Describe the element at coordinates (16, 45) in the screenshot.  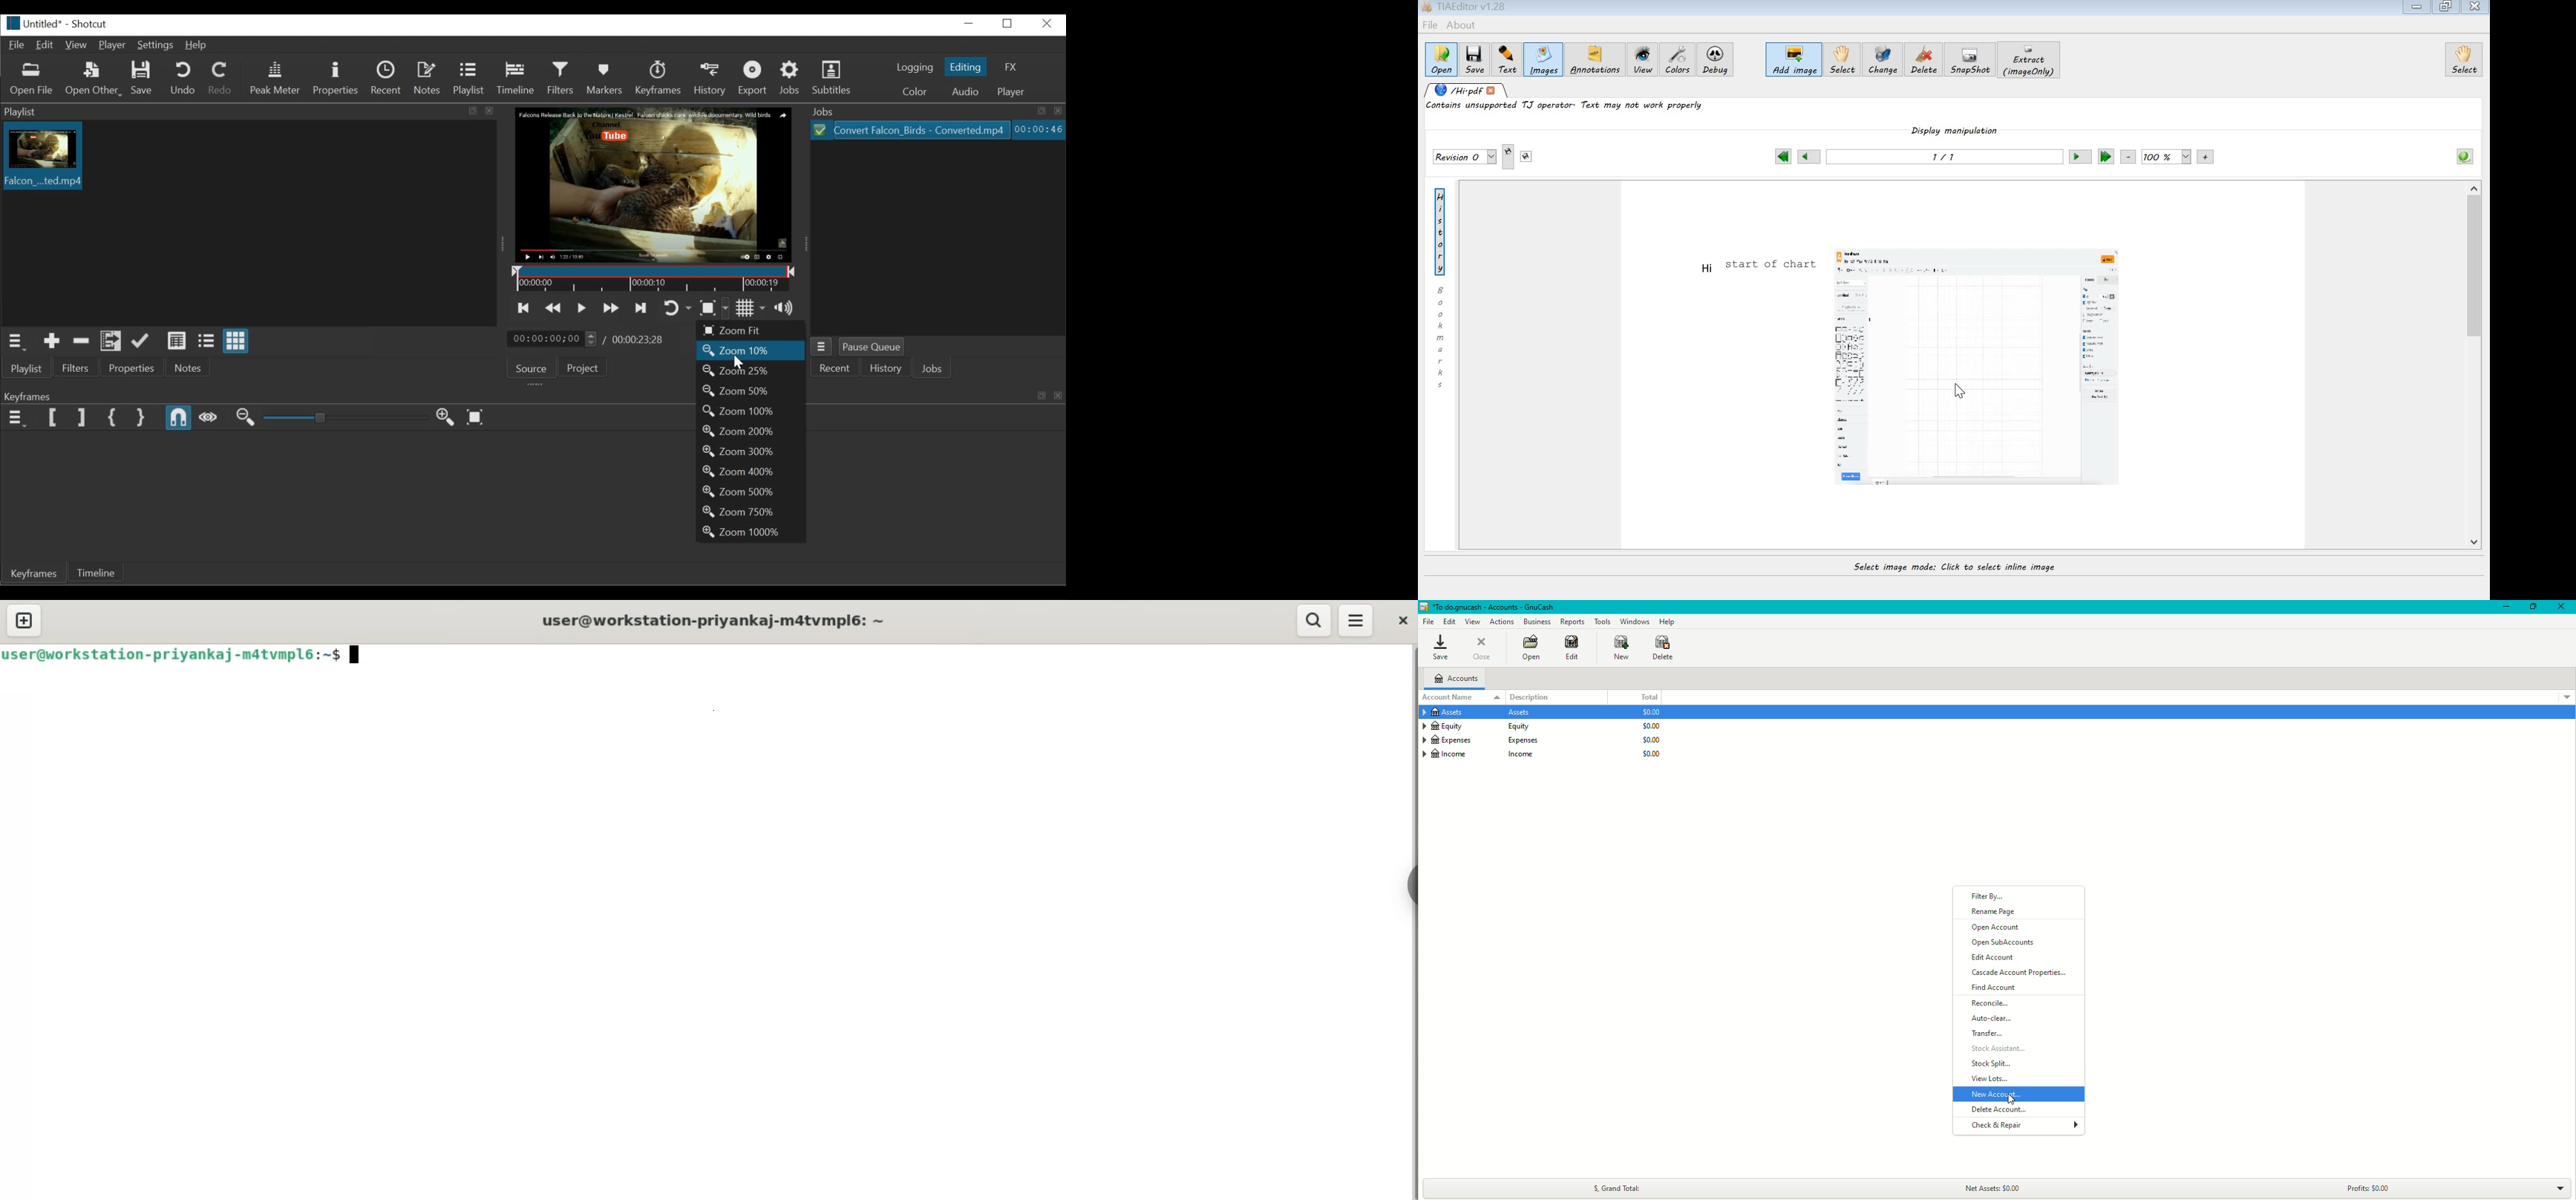
I see `File` at that location.